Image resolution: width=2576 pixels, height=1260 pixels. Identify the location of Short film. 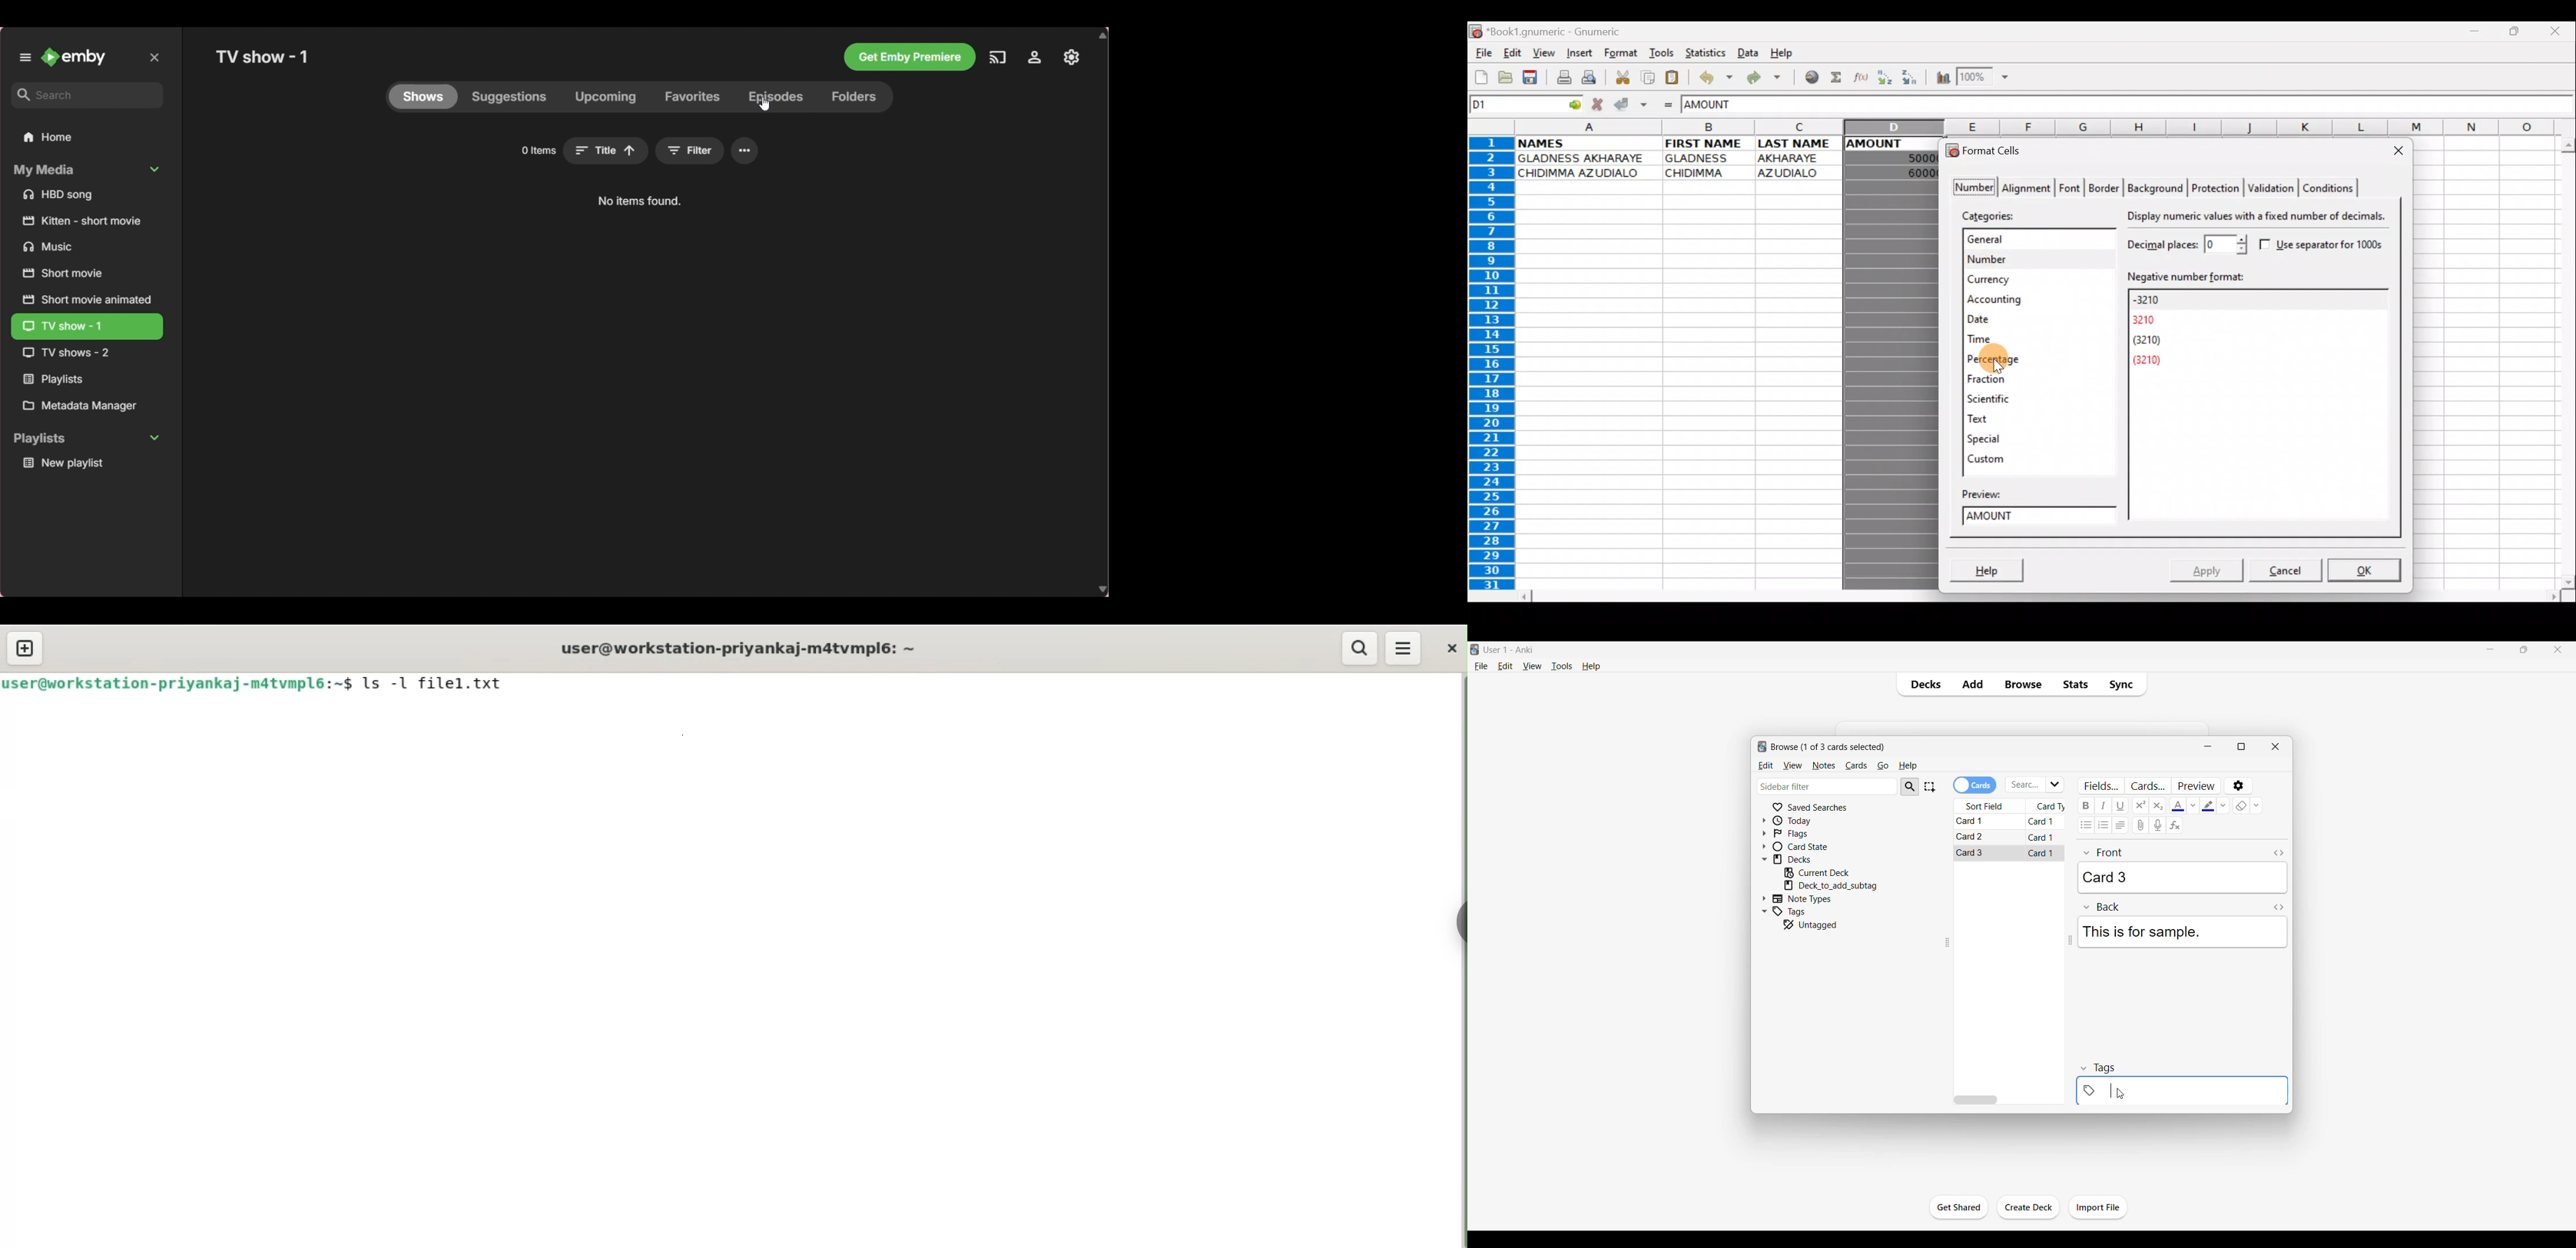
(86, 299).